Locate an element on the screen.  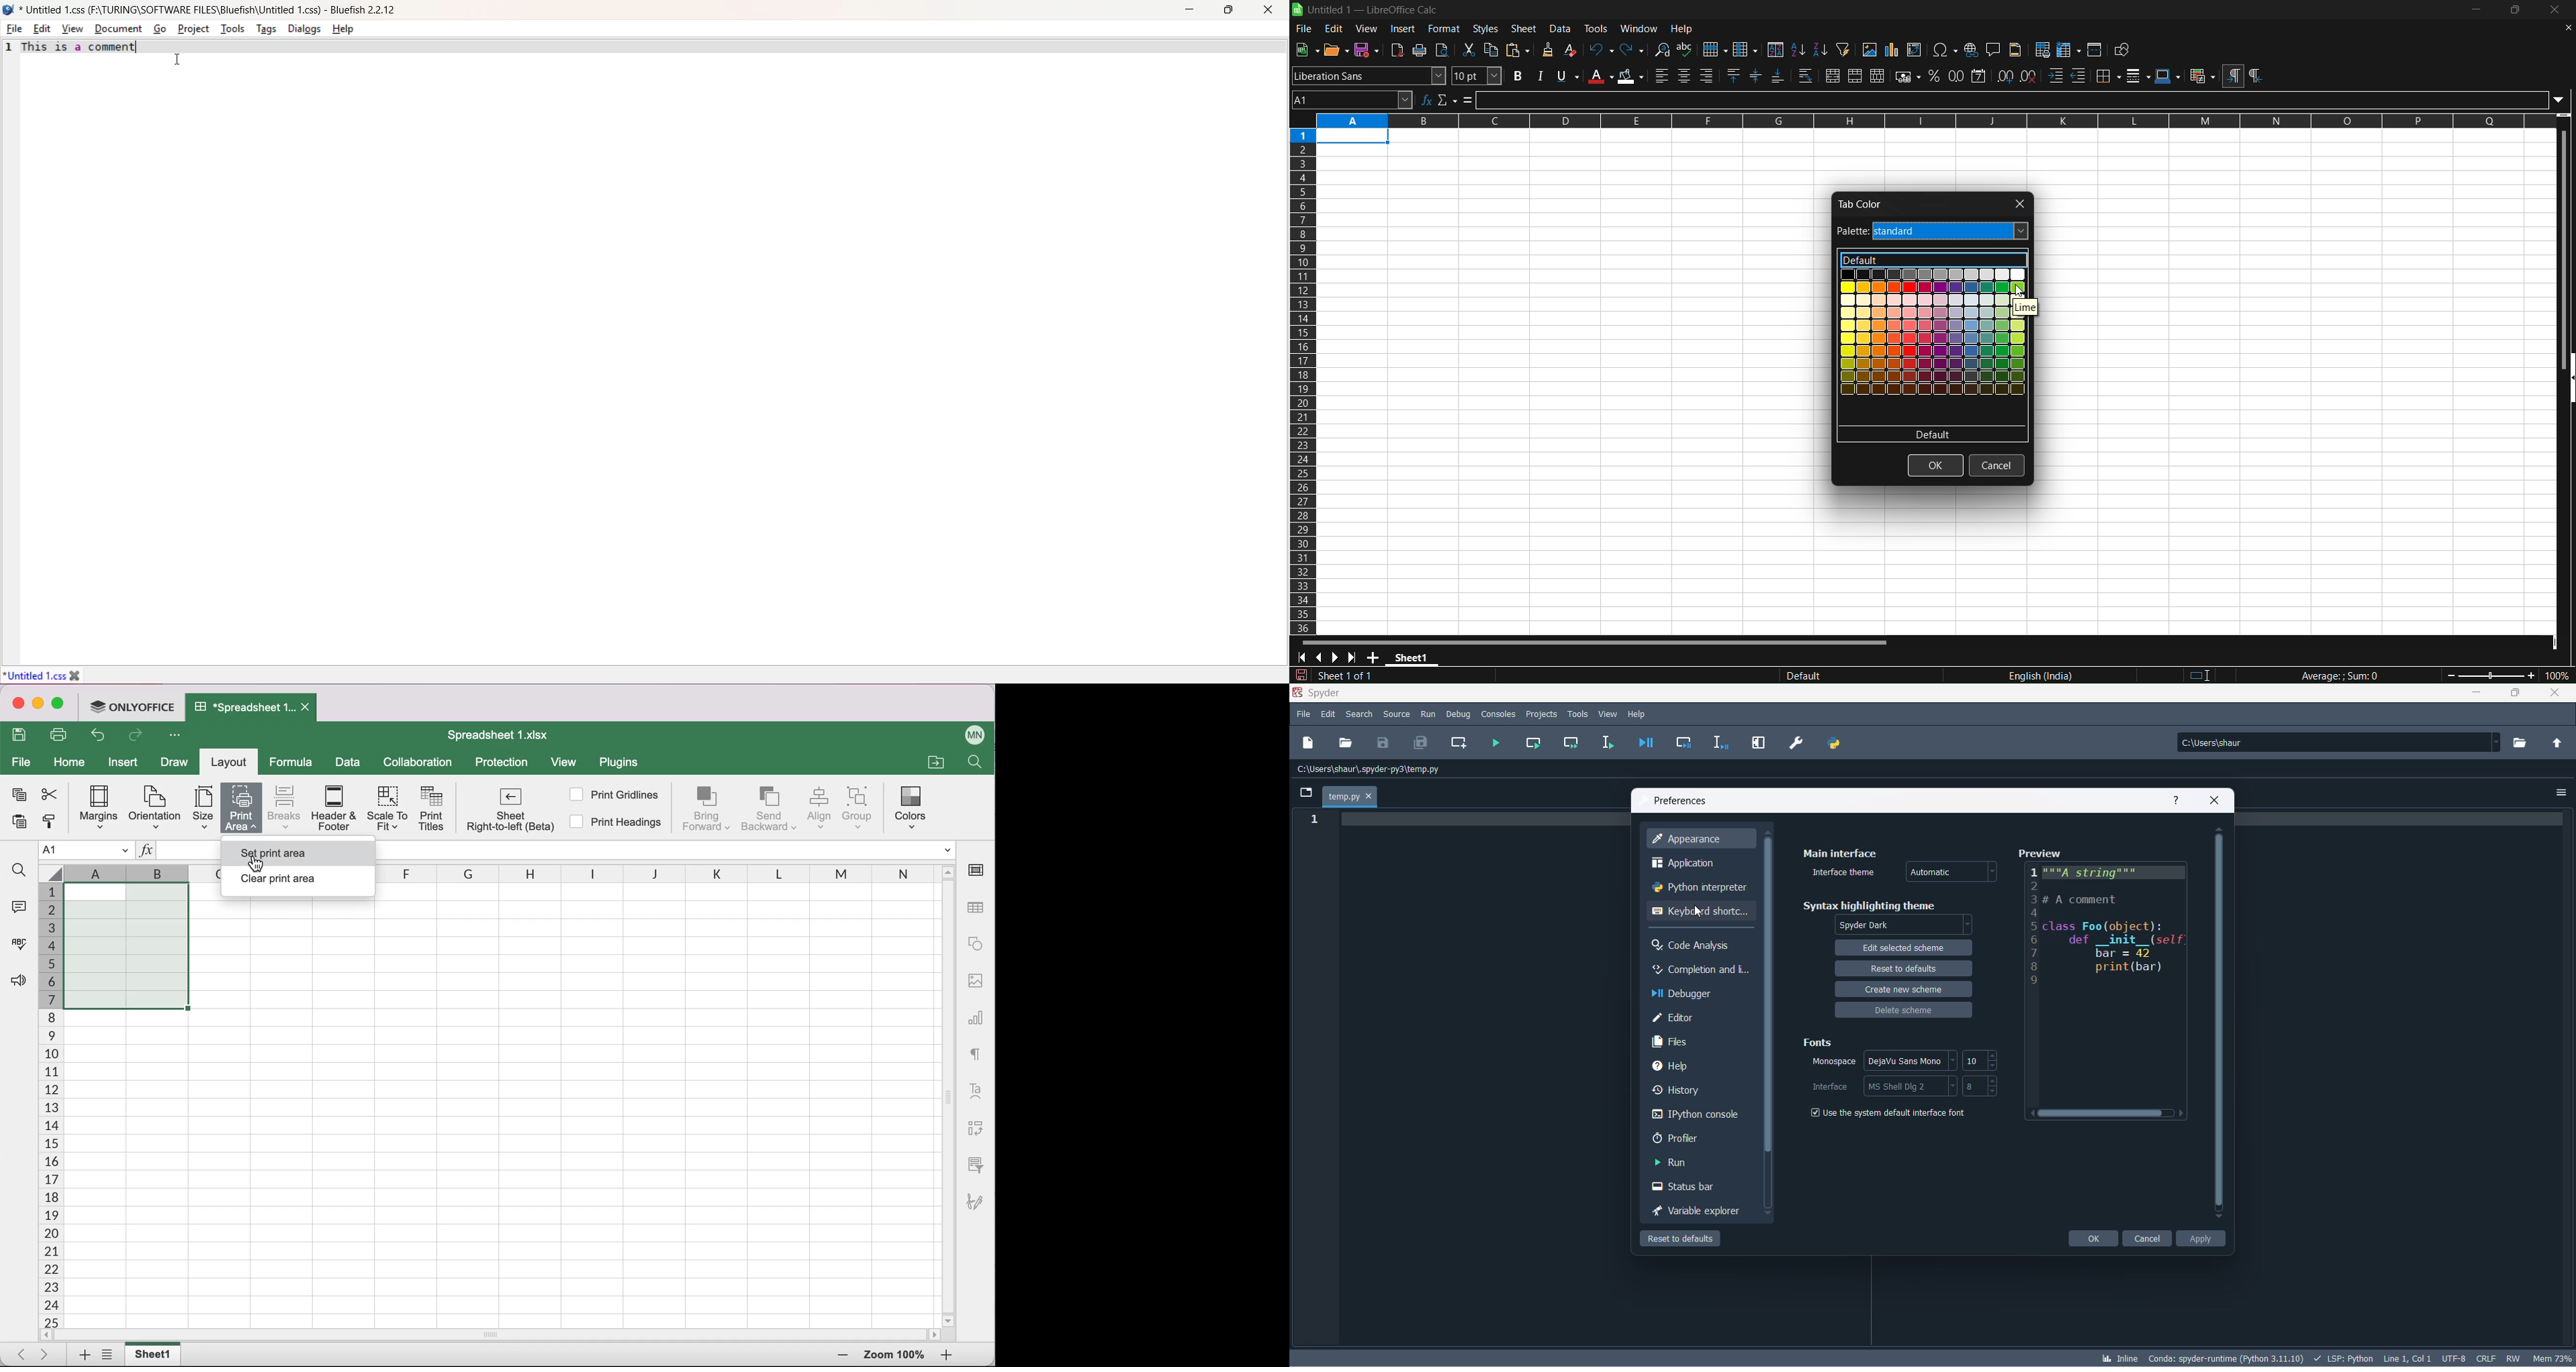
decrement is located at coordinates (1994, 1066).